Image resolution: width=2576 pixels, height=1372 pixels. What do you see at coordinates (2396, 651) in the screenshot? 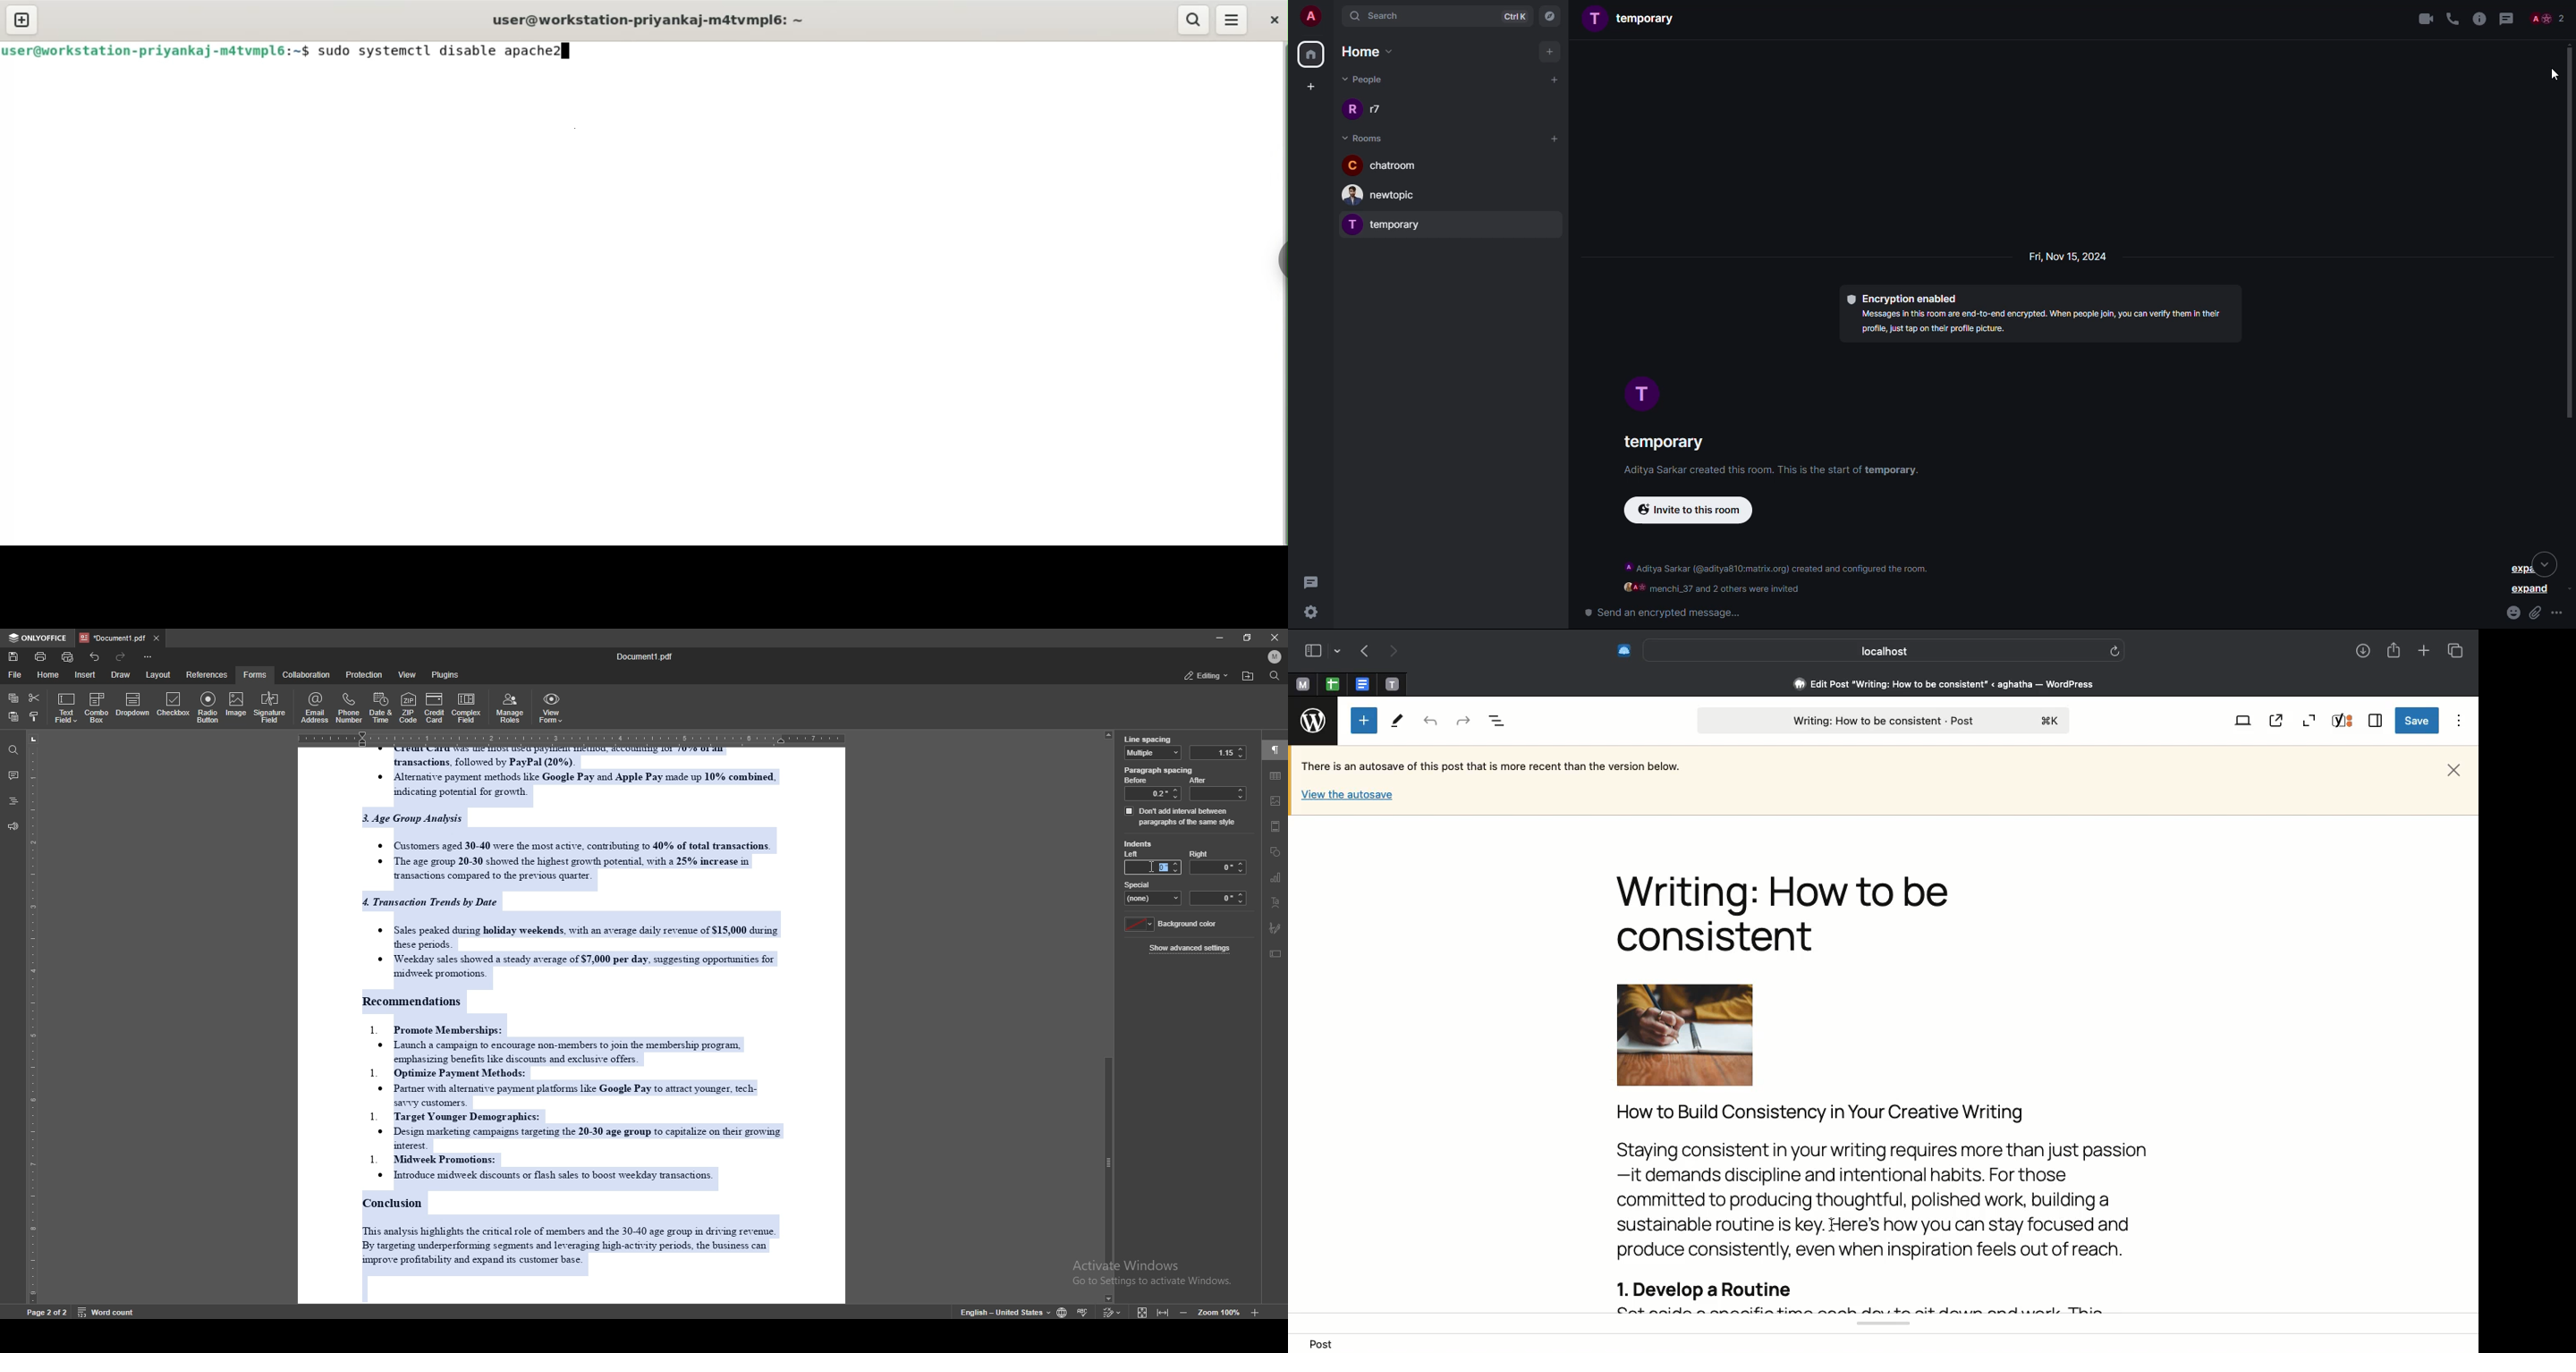
I see `Share` at bounding box center [2396, 651].